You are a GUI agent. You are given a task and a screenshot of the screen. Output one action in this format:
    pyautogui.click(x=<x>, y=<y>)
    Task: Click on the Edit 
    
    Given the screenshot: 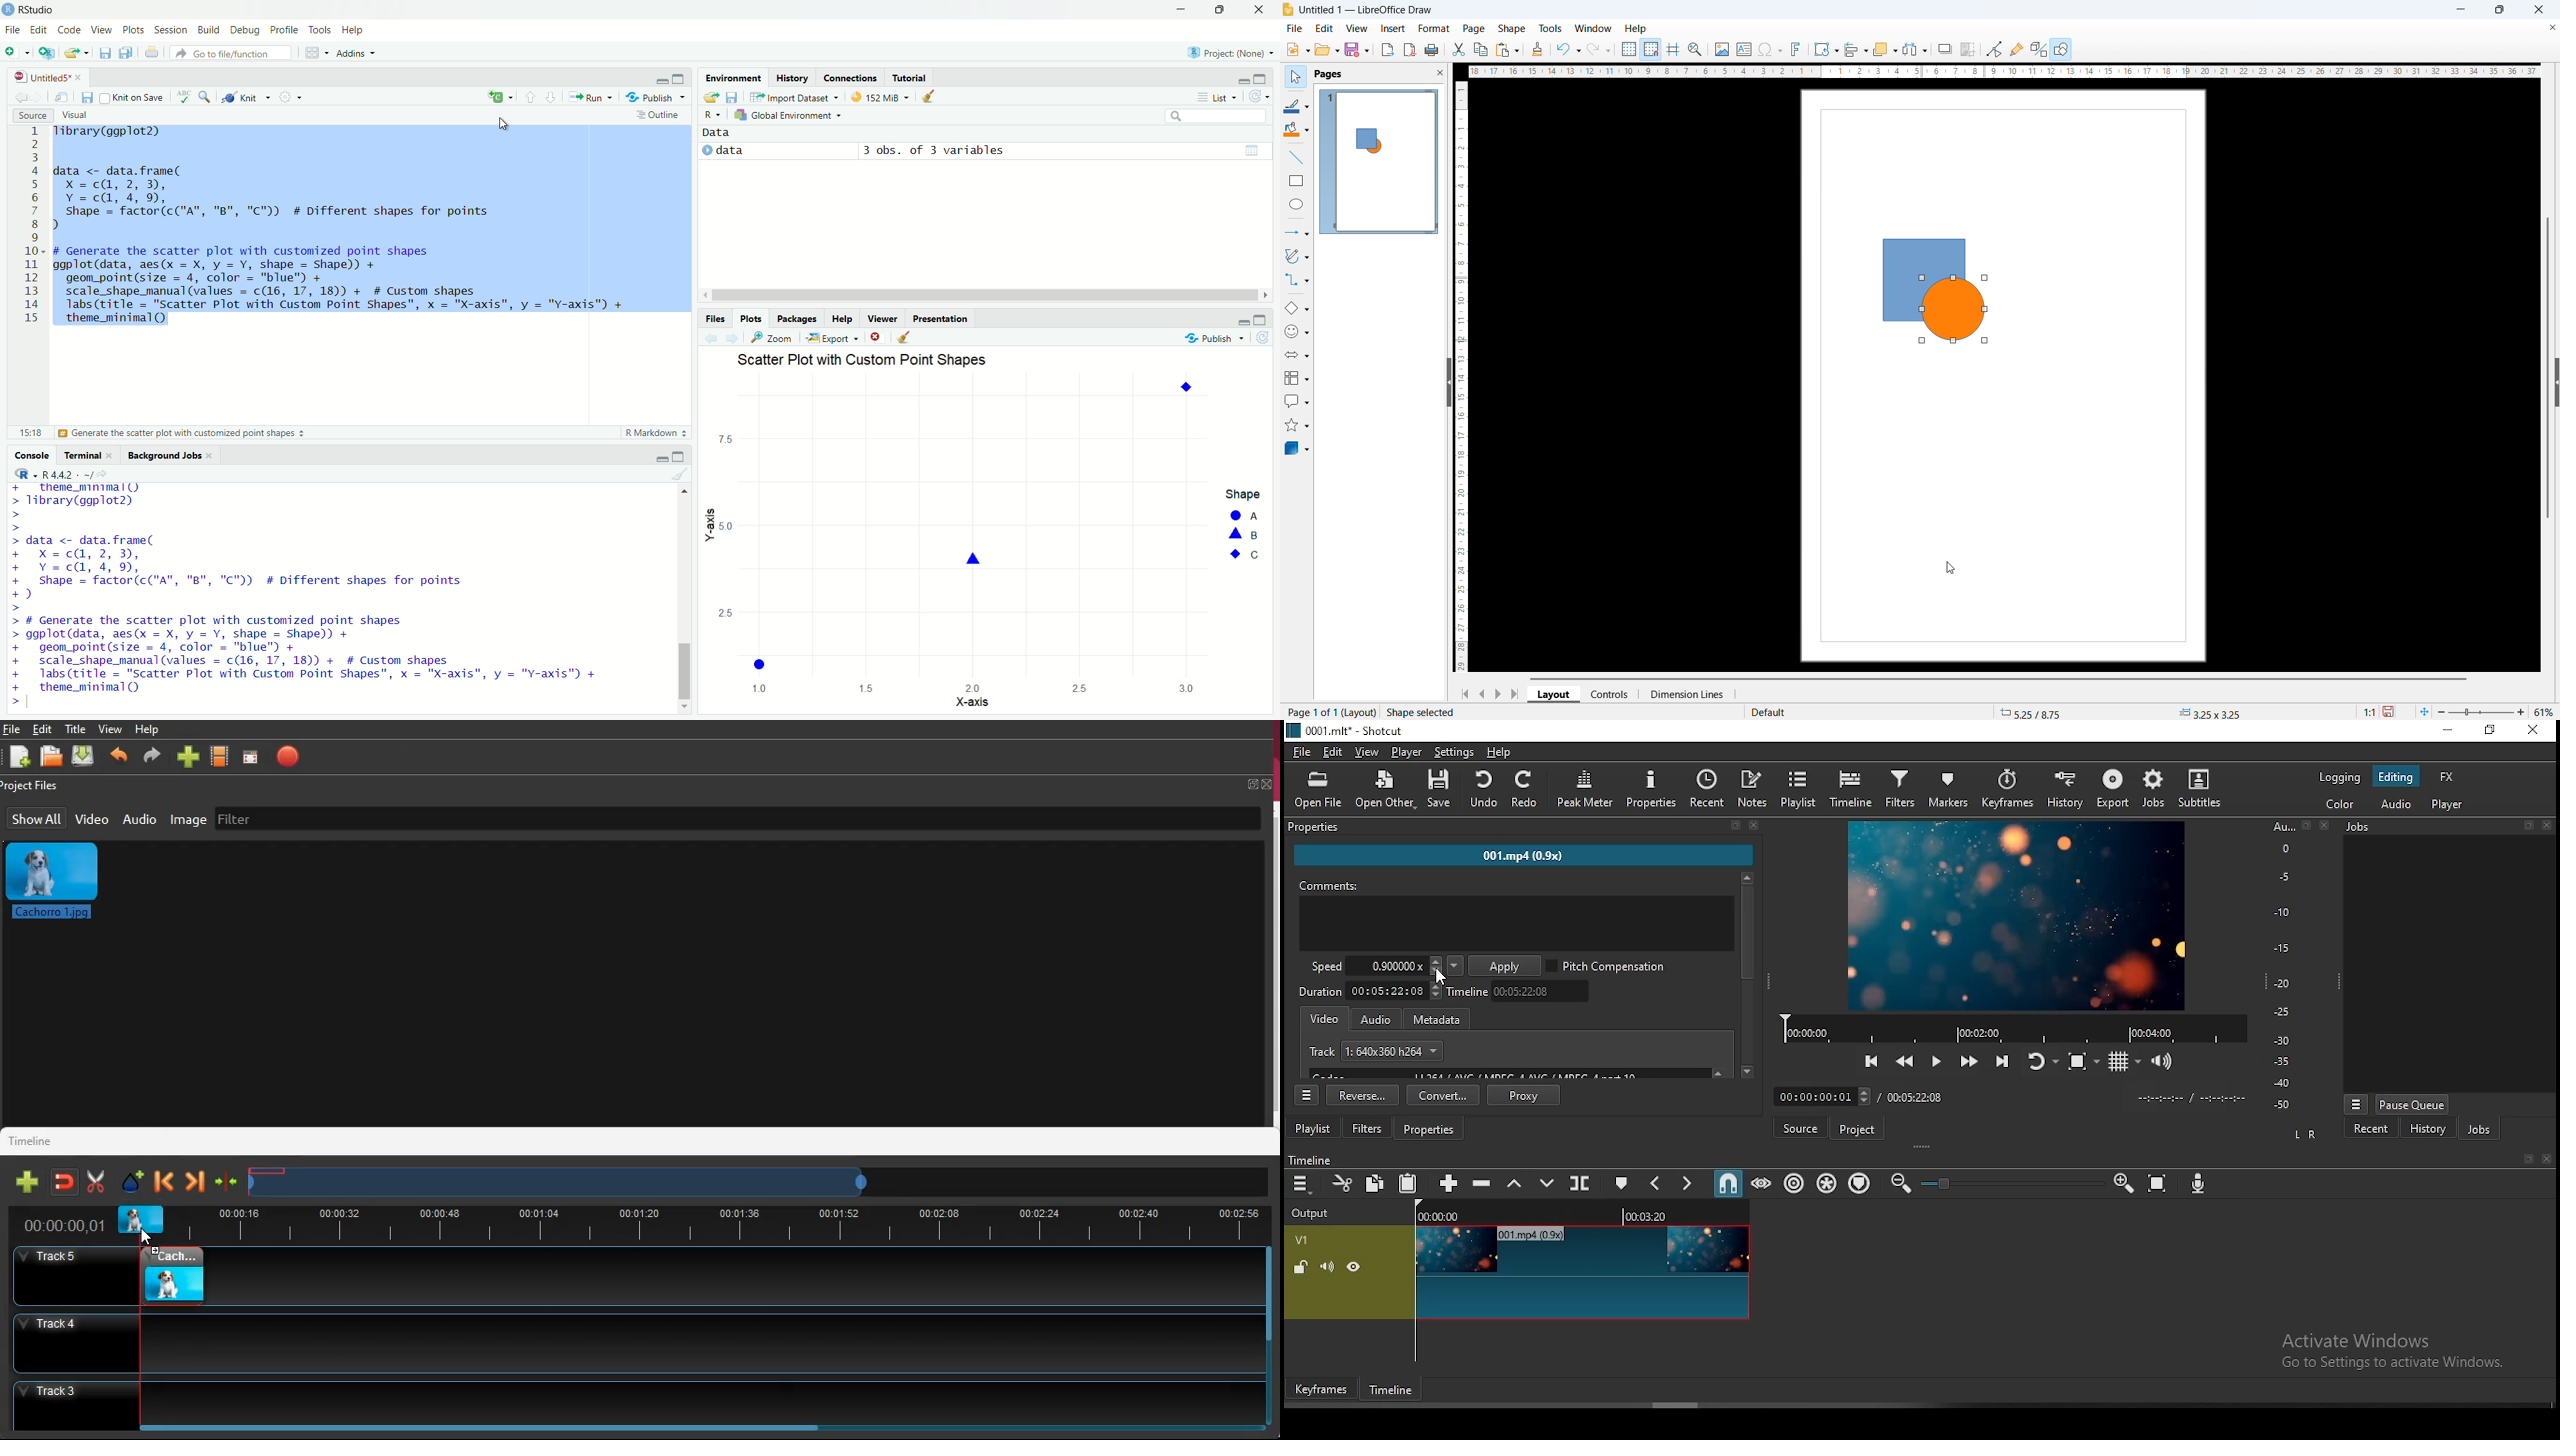 What is the action you would take?
    pyautogui.click(x=1325, y=28)
    